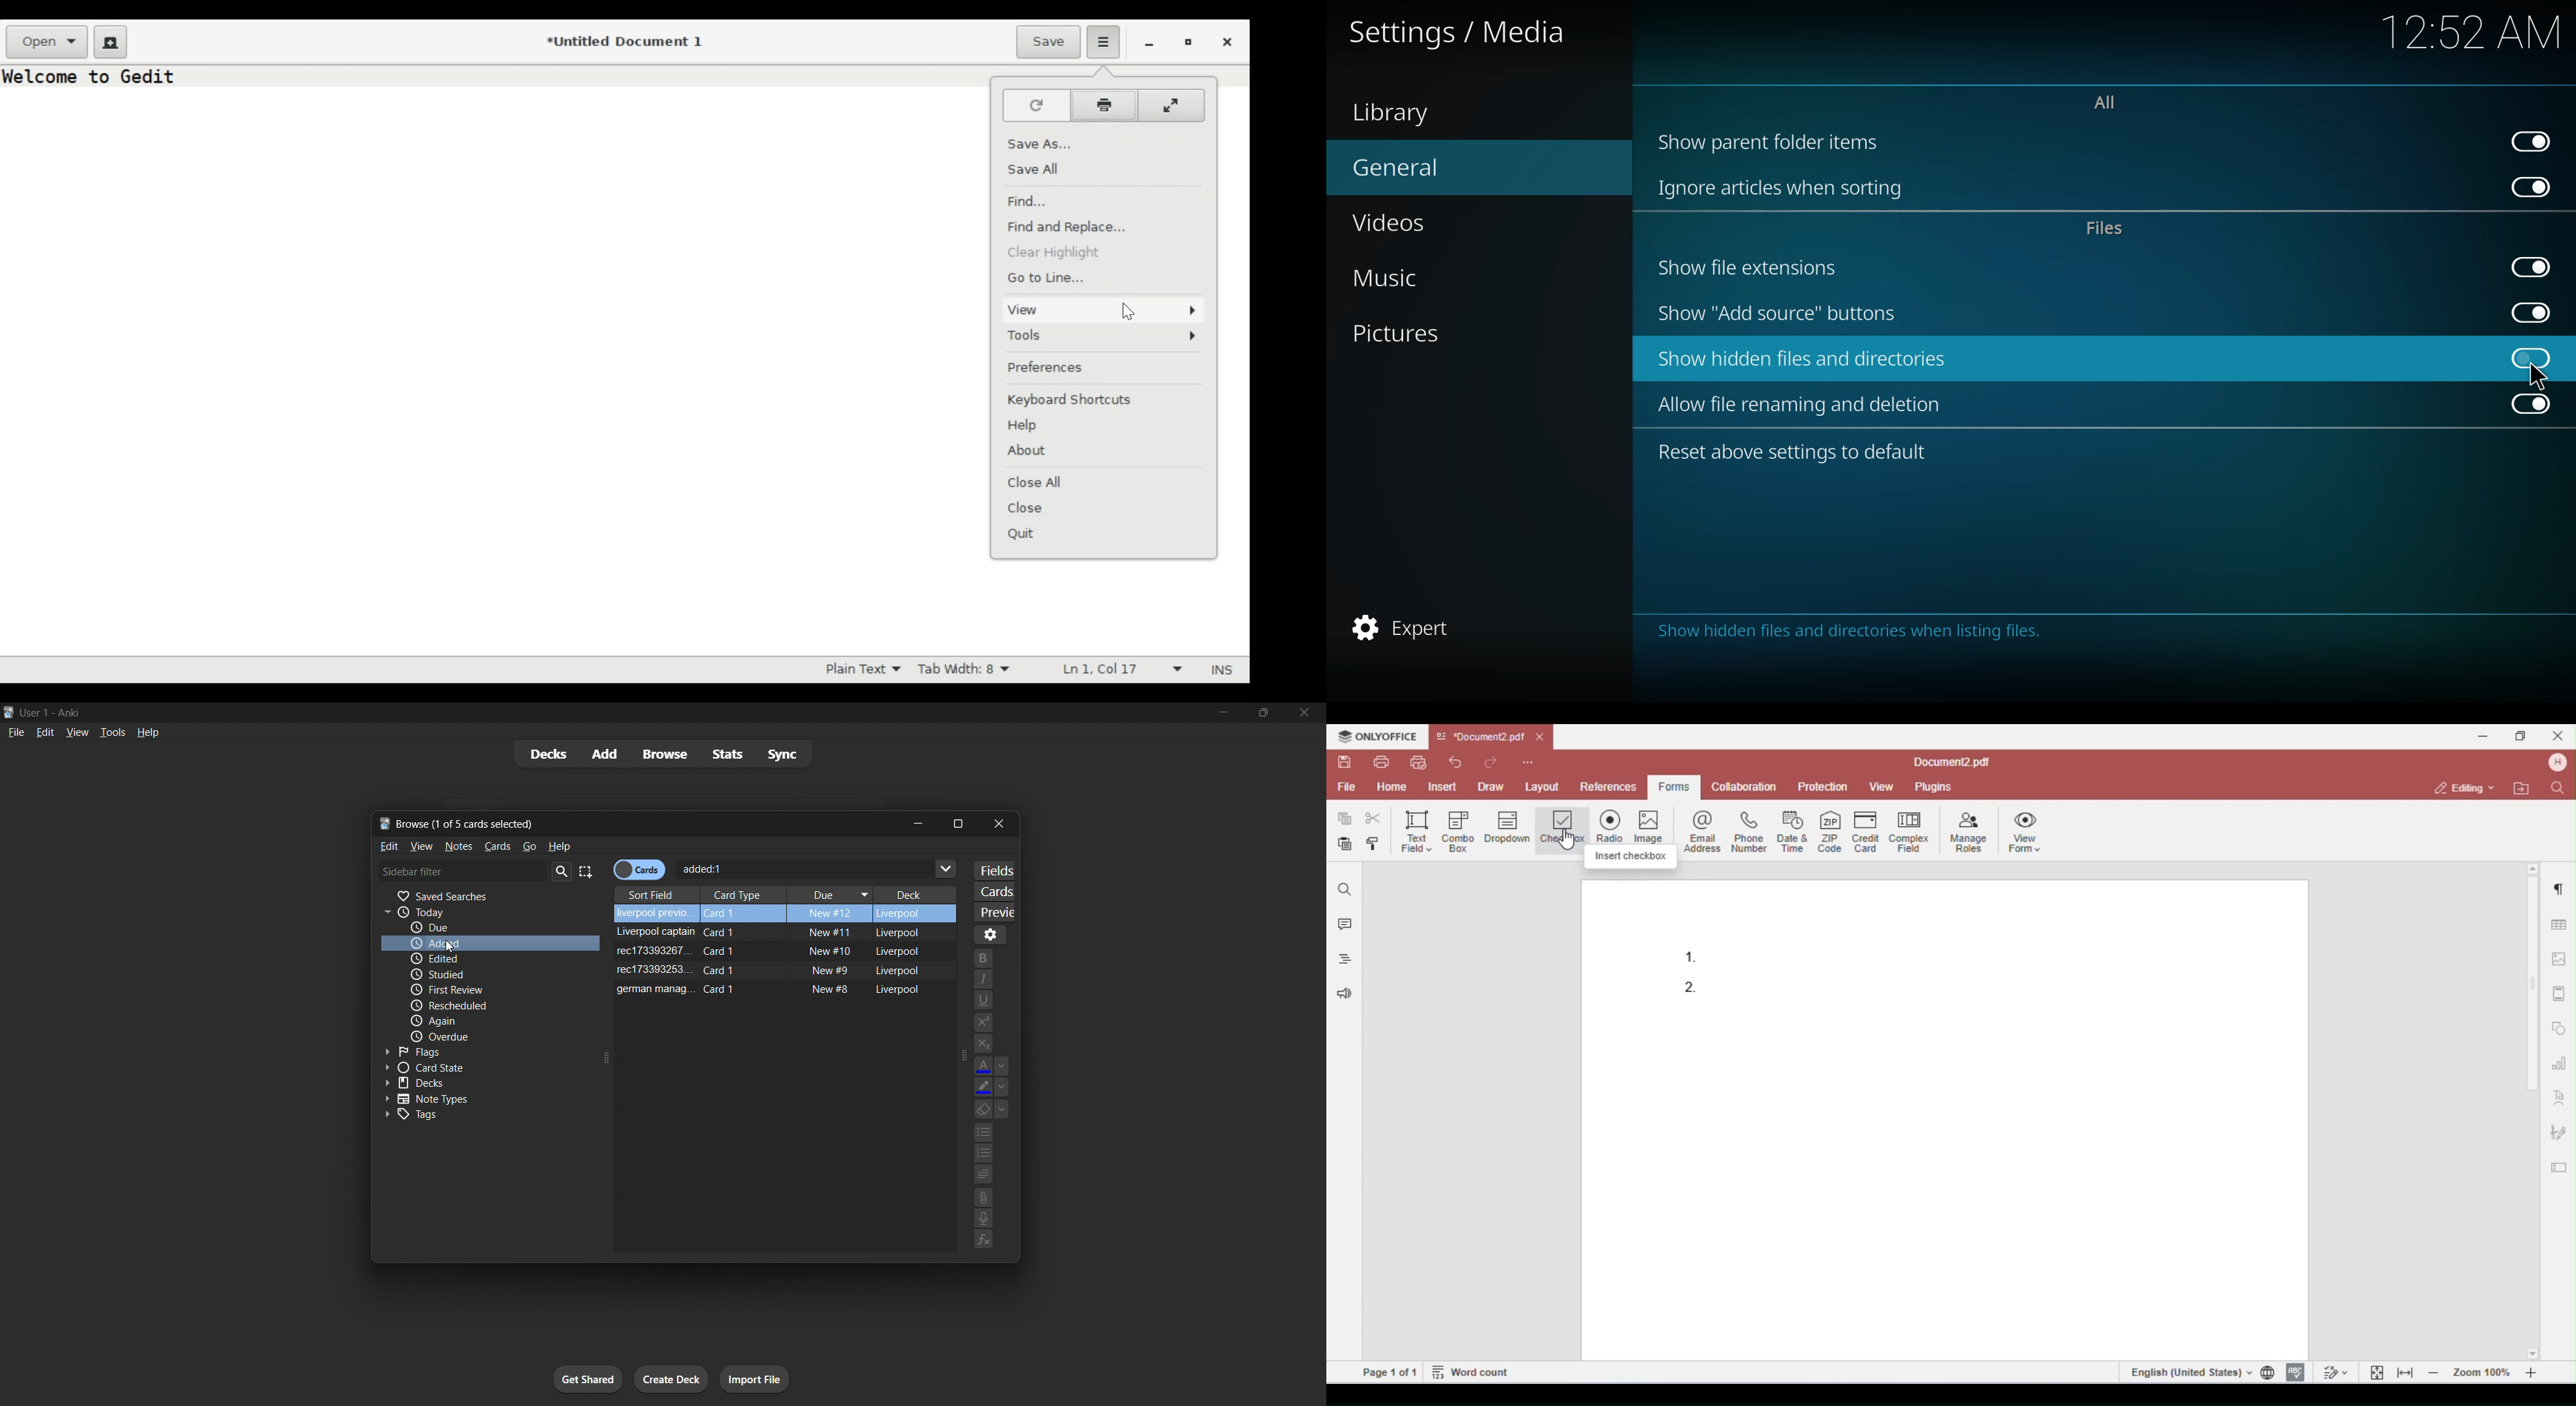 This screenshot has width=2576, height=1428. I want to click on videos, so click(1399, 223).